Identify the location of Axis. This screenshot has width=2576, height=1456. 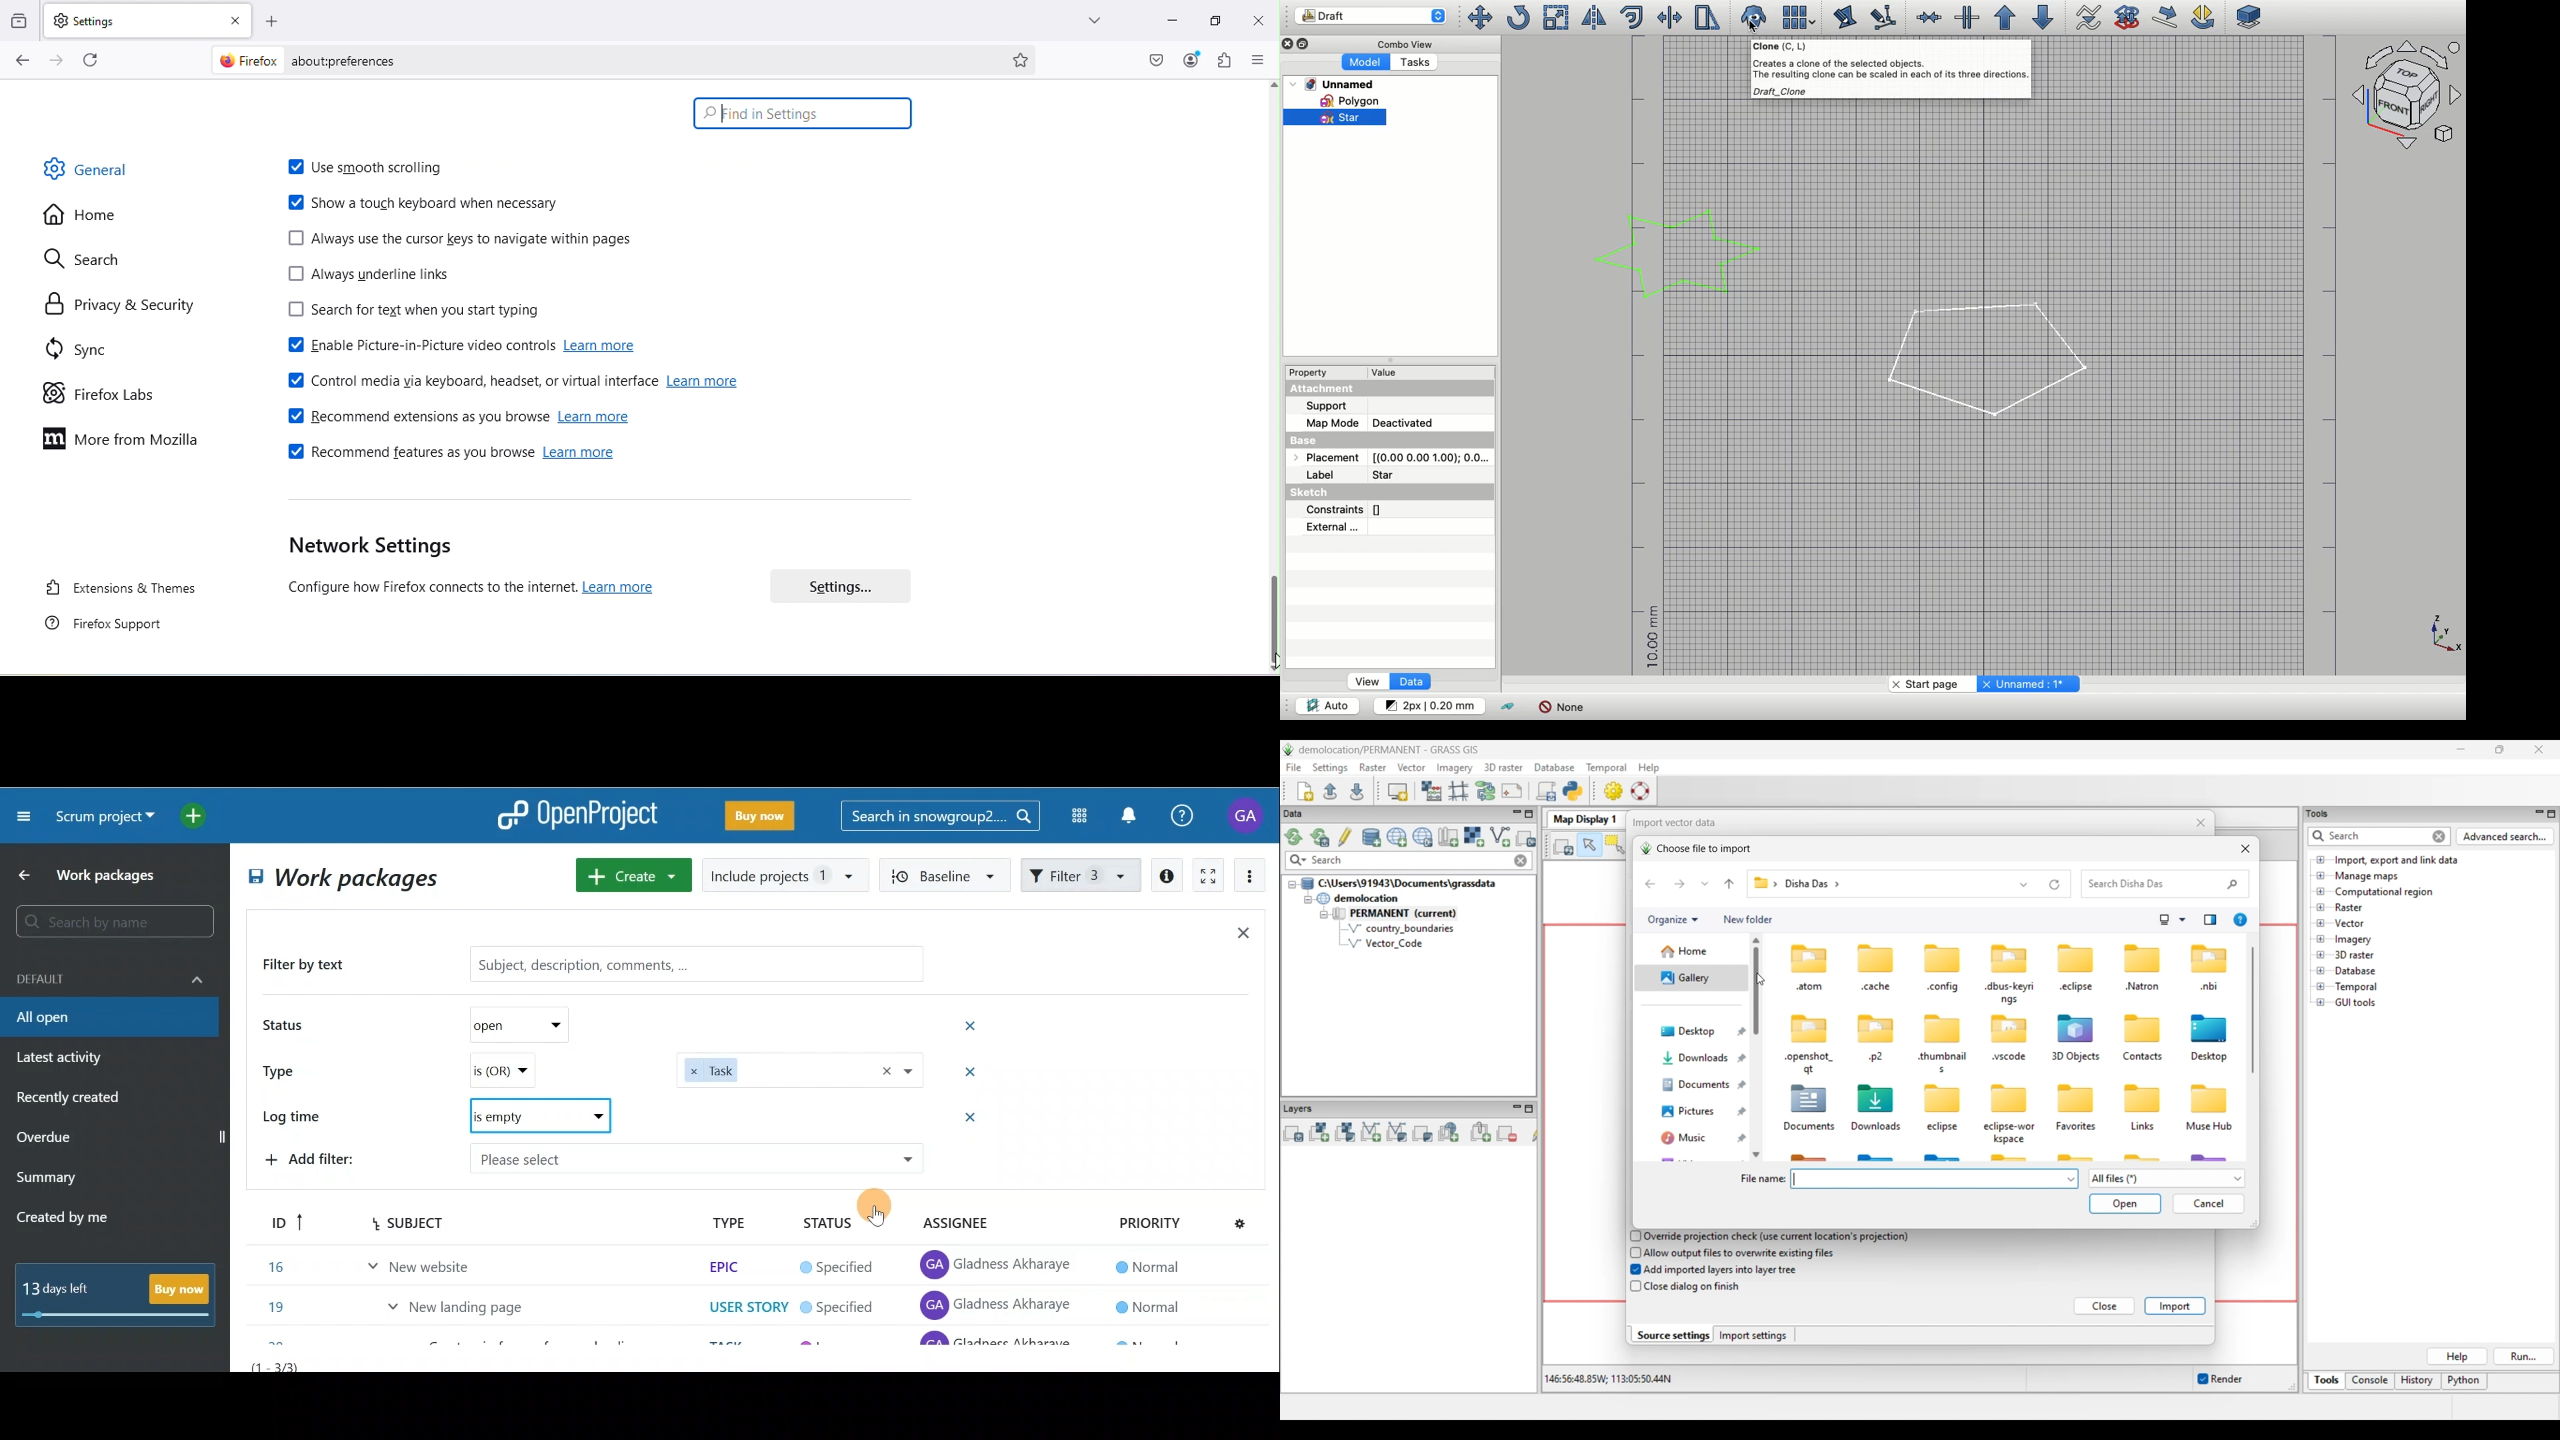
(2446, 634).